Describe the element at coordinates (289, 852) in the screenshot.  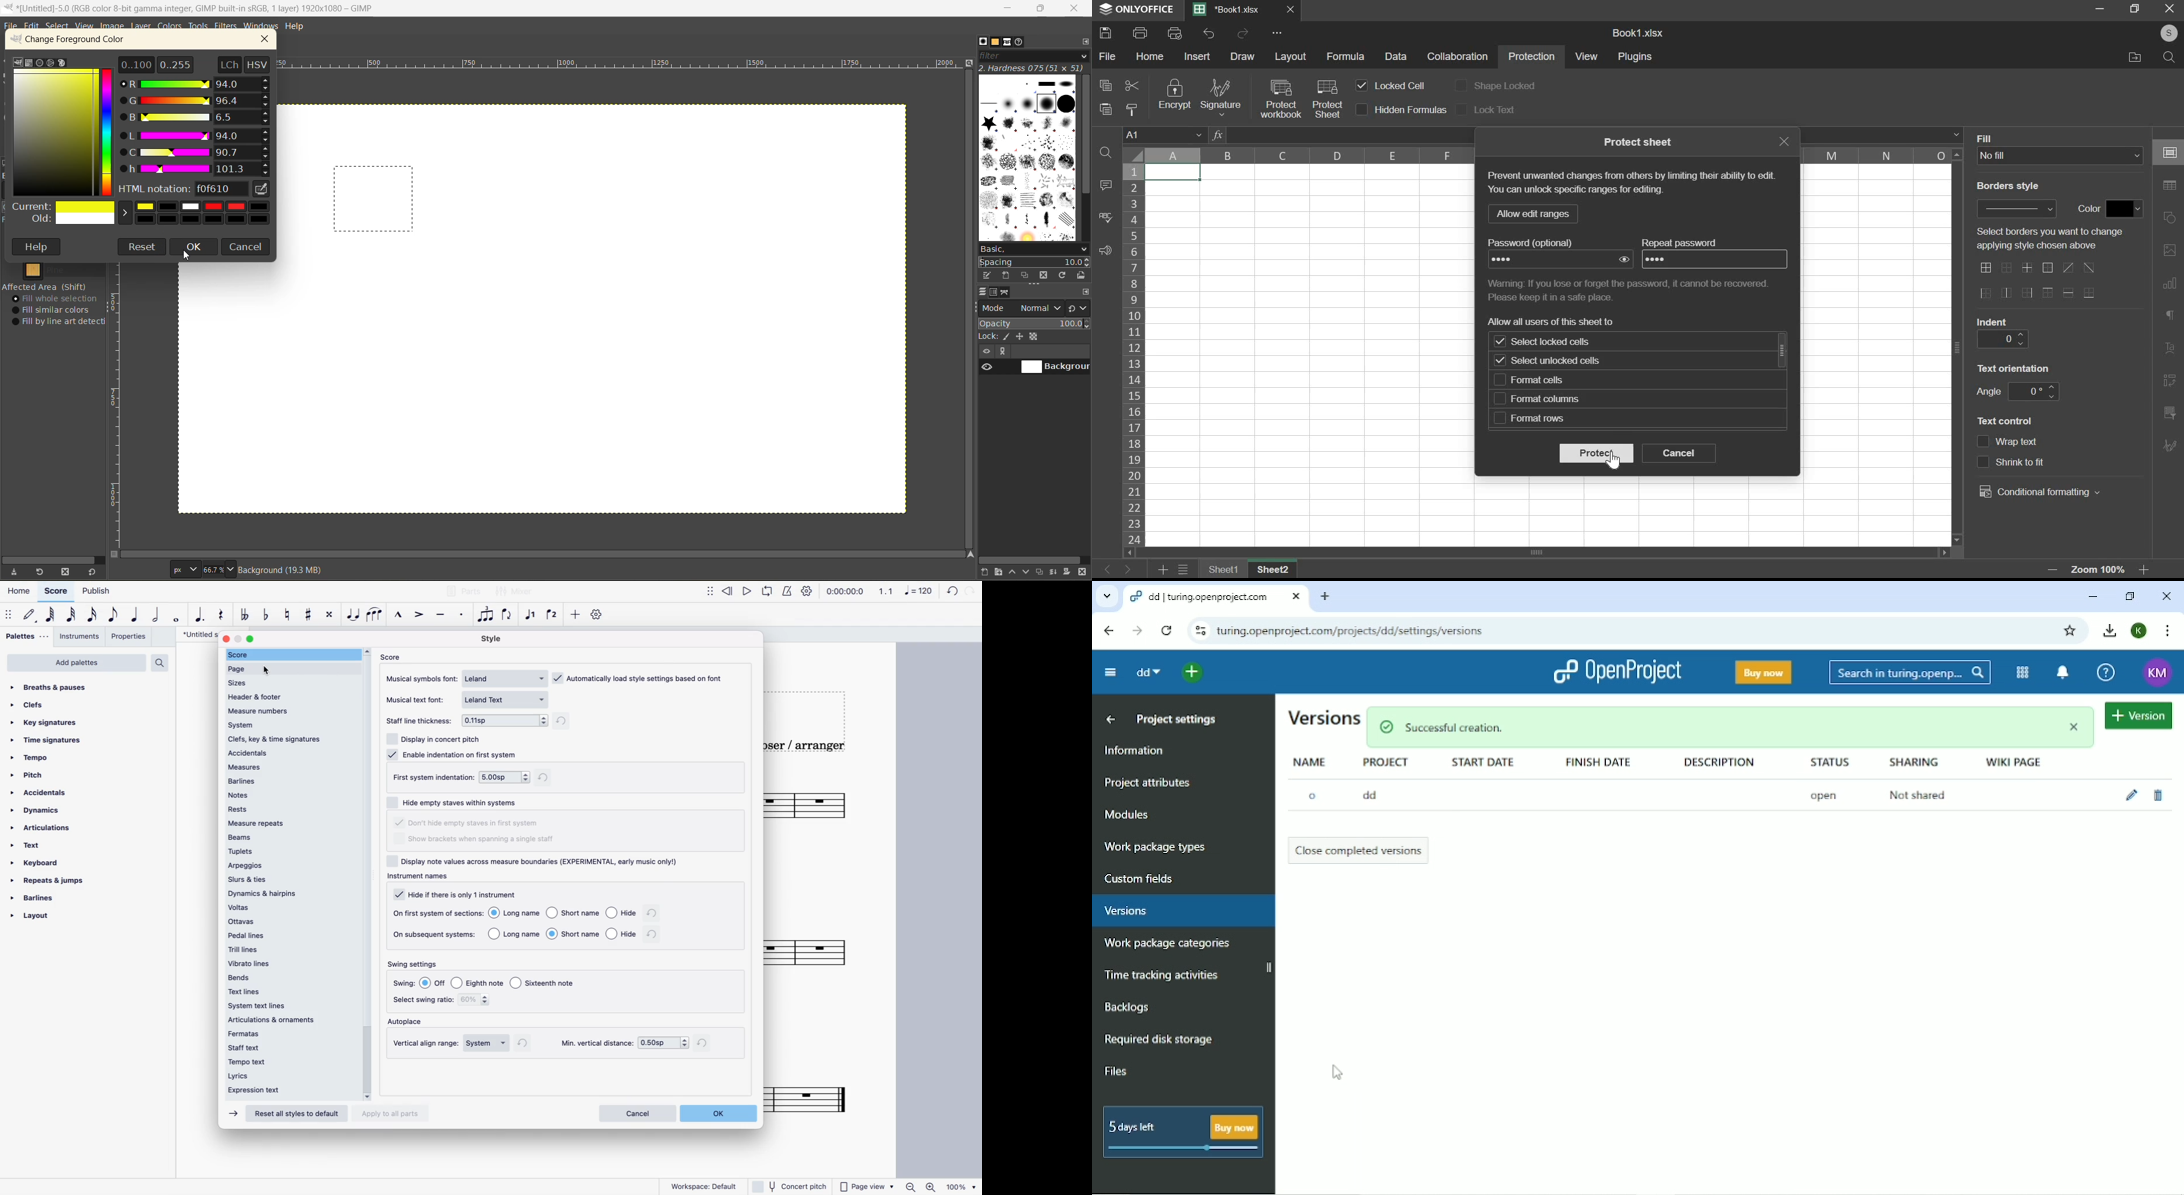
I see `tuplets` at that location.